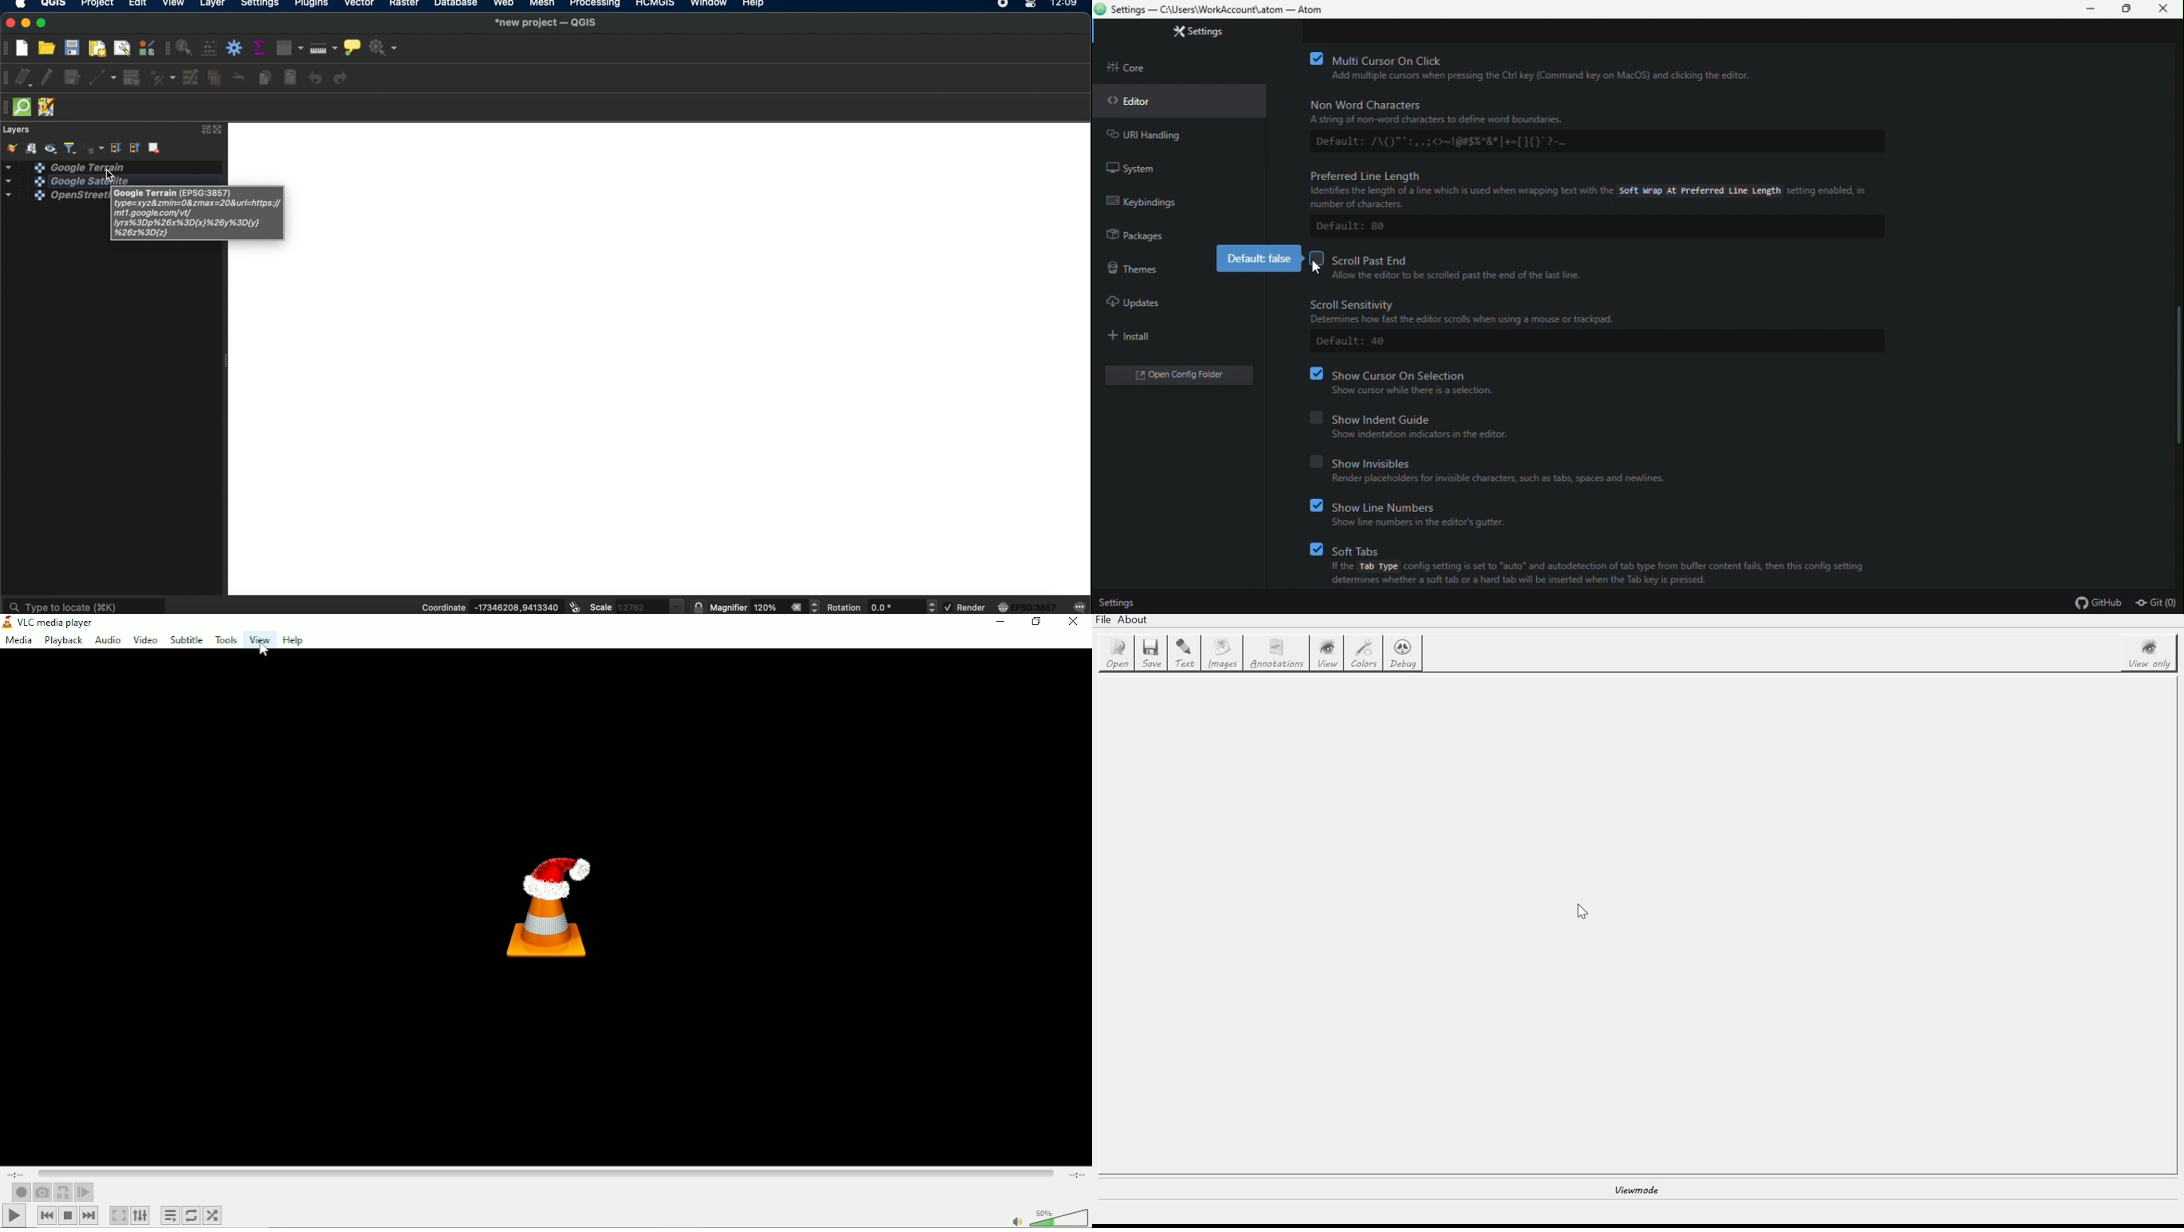 The image size is (2184, 1232). Describe the element at coordinates (1417, 391) in the screenshot. I see `‘Show cursor while there i a selection.` at that location.